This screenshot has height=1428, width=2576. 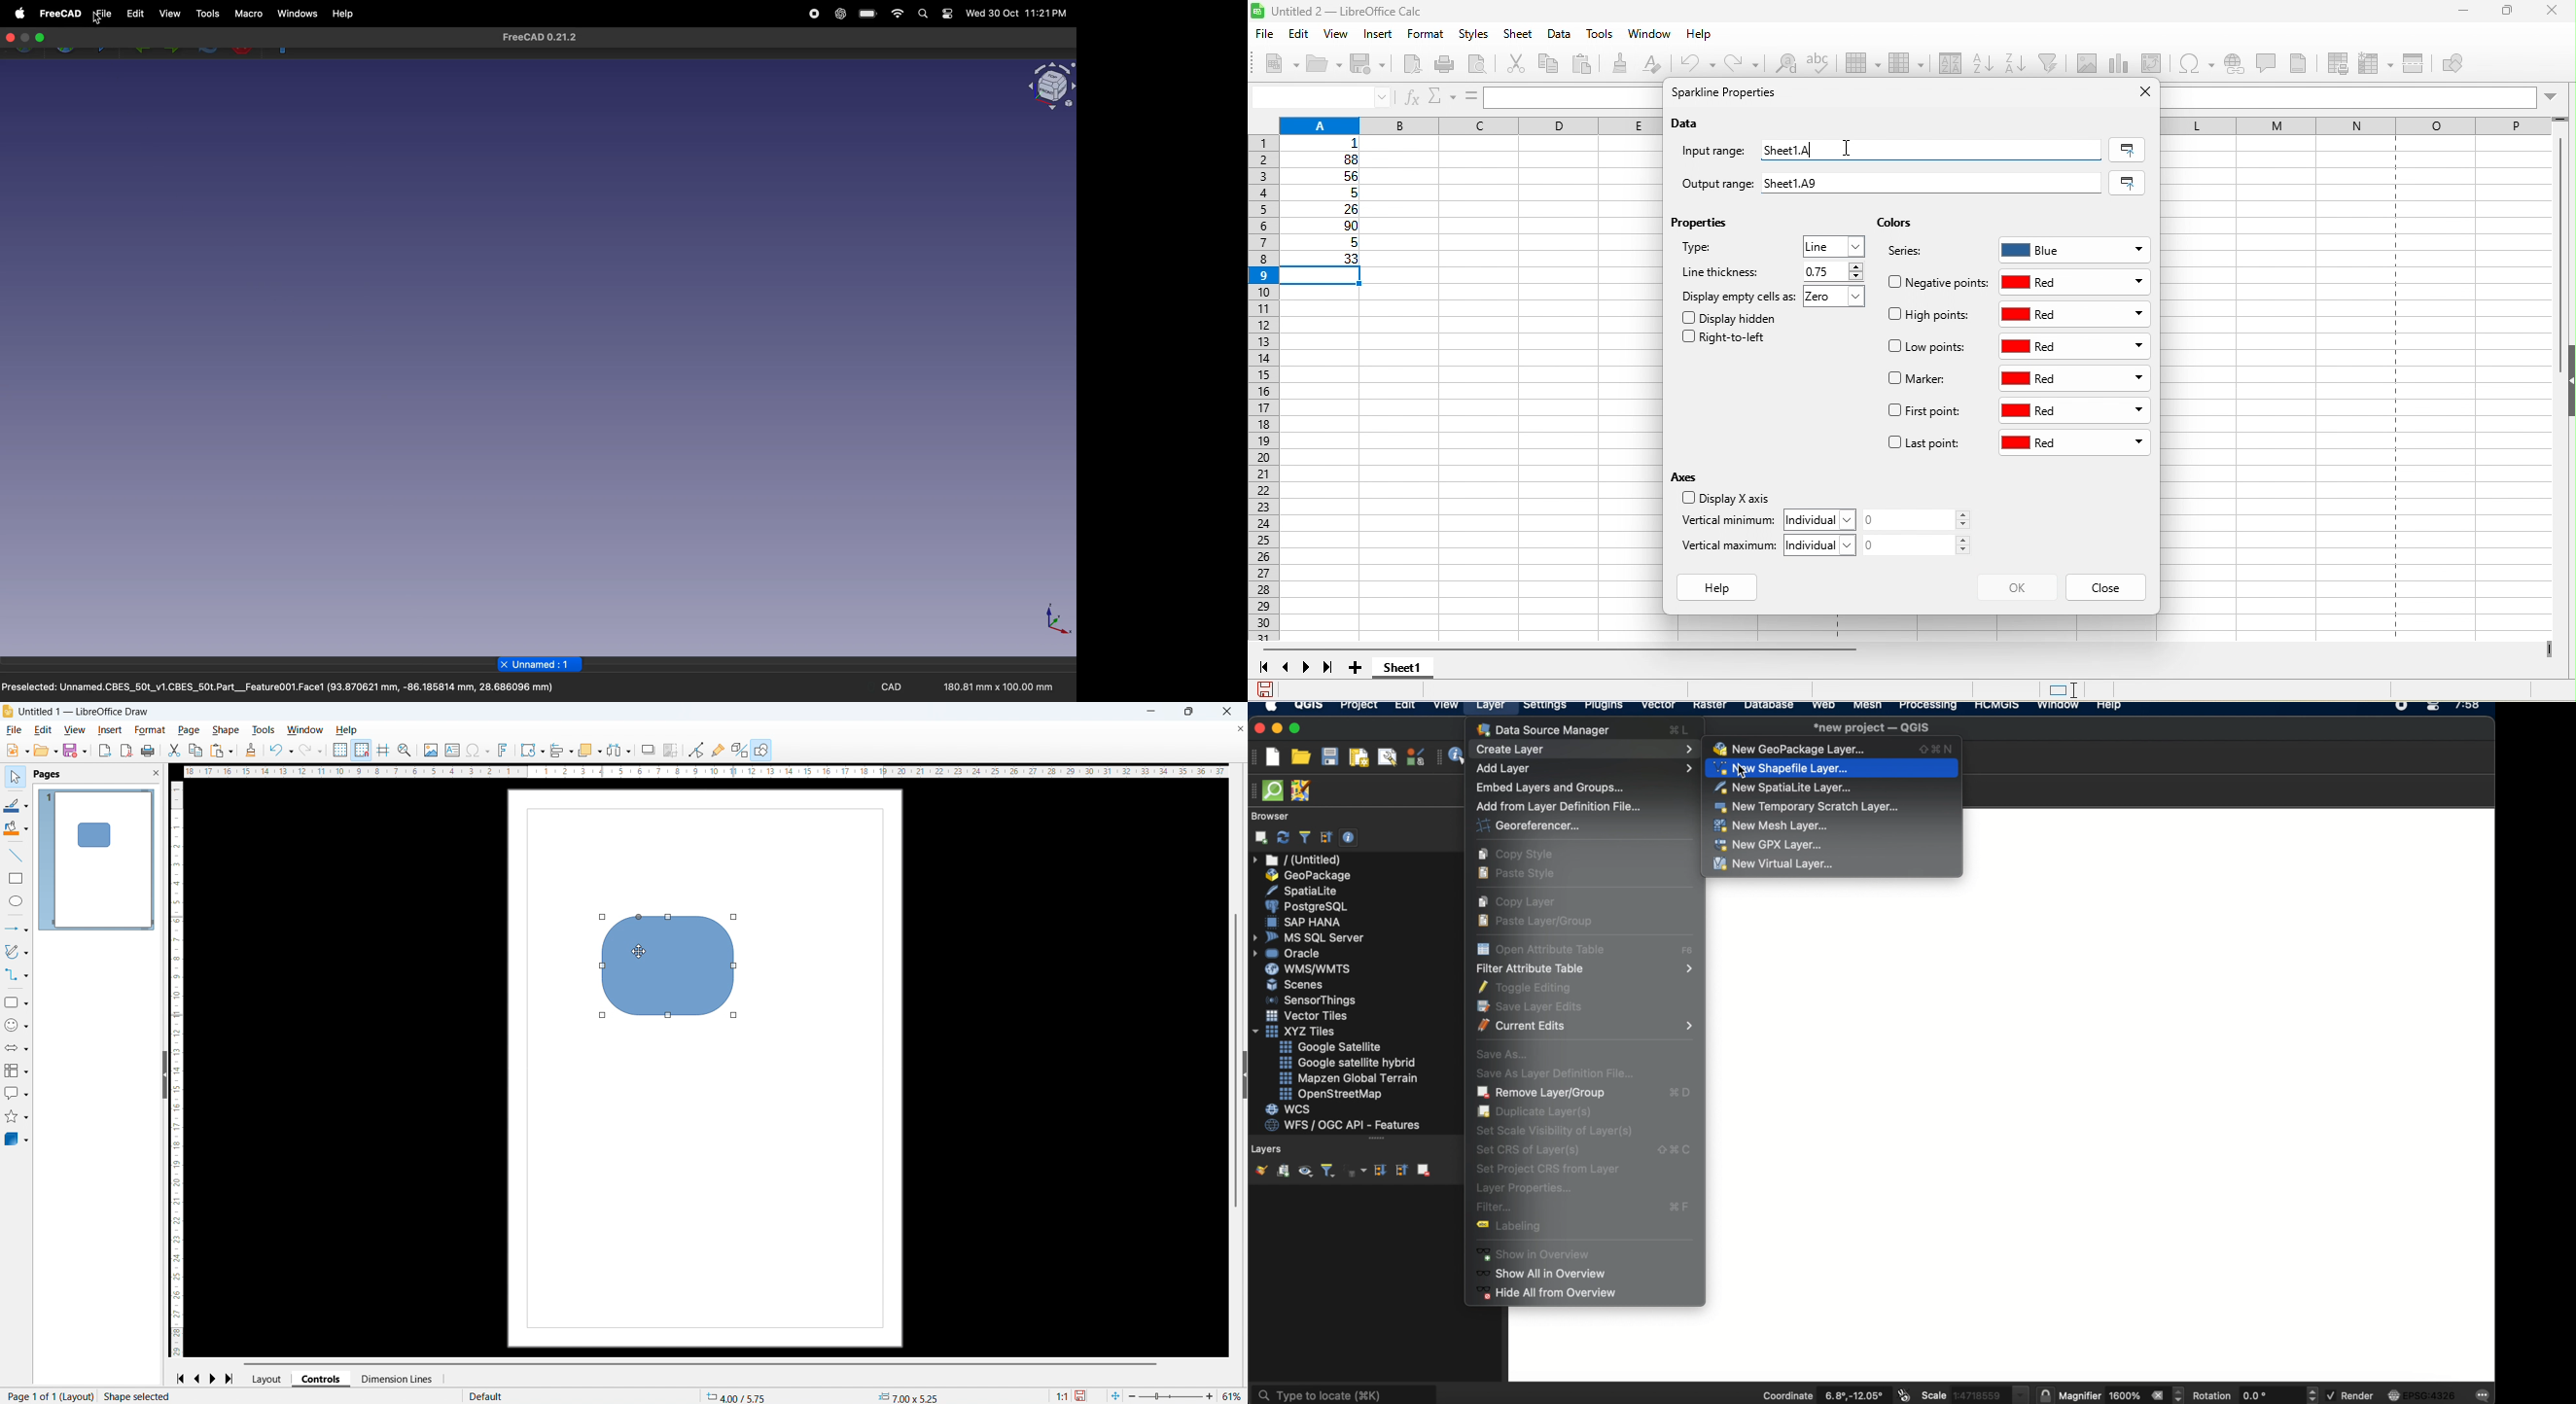 What do you see at coordinates (177, 1069) in the screenshot?
I see `Vertical ruler ` at bounding box center [177, 1069].